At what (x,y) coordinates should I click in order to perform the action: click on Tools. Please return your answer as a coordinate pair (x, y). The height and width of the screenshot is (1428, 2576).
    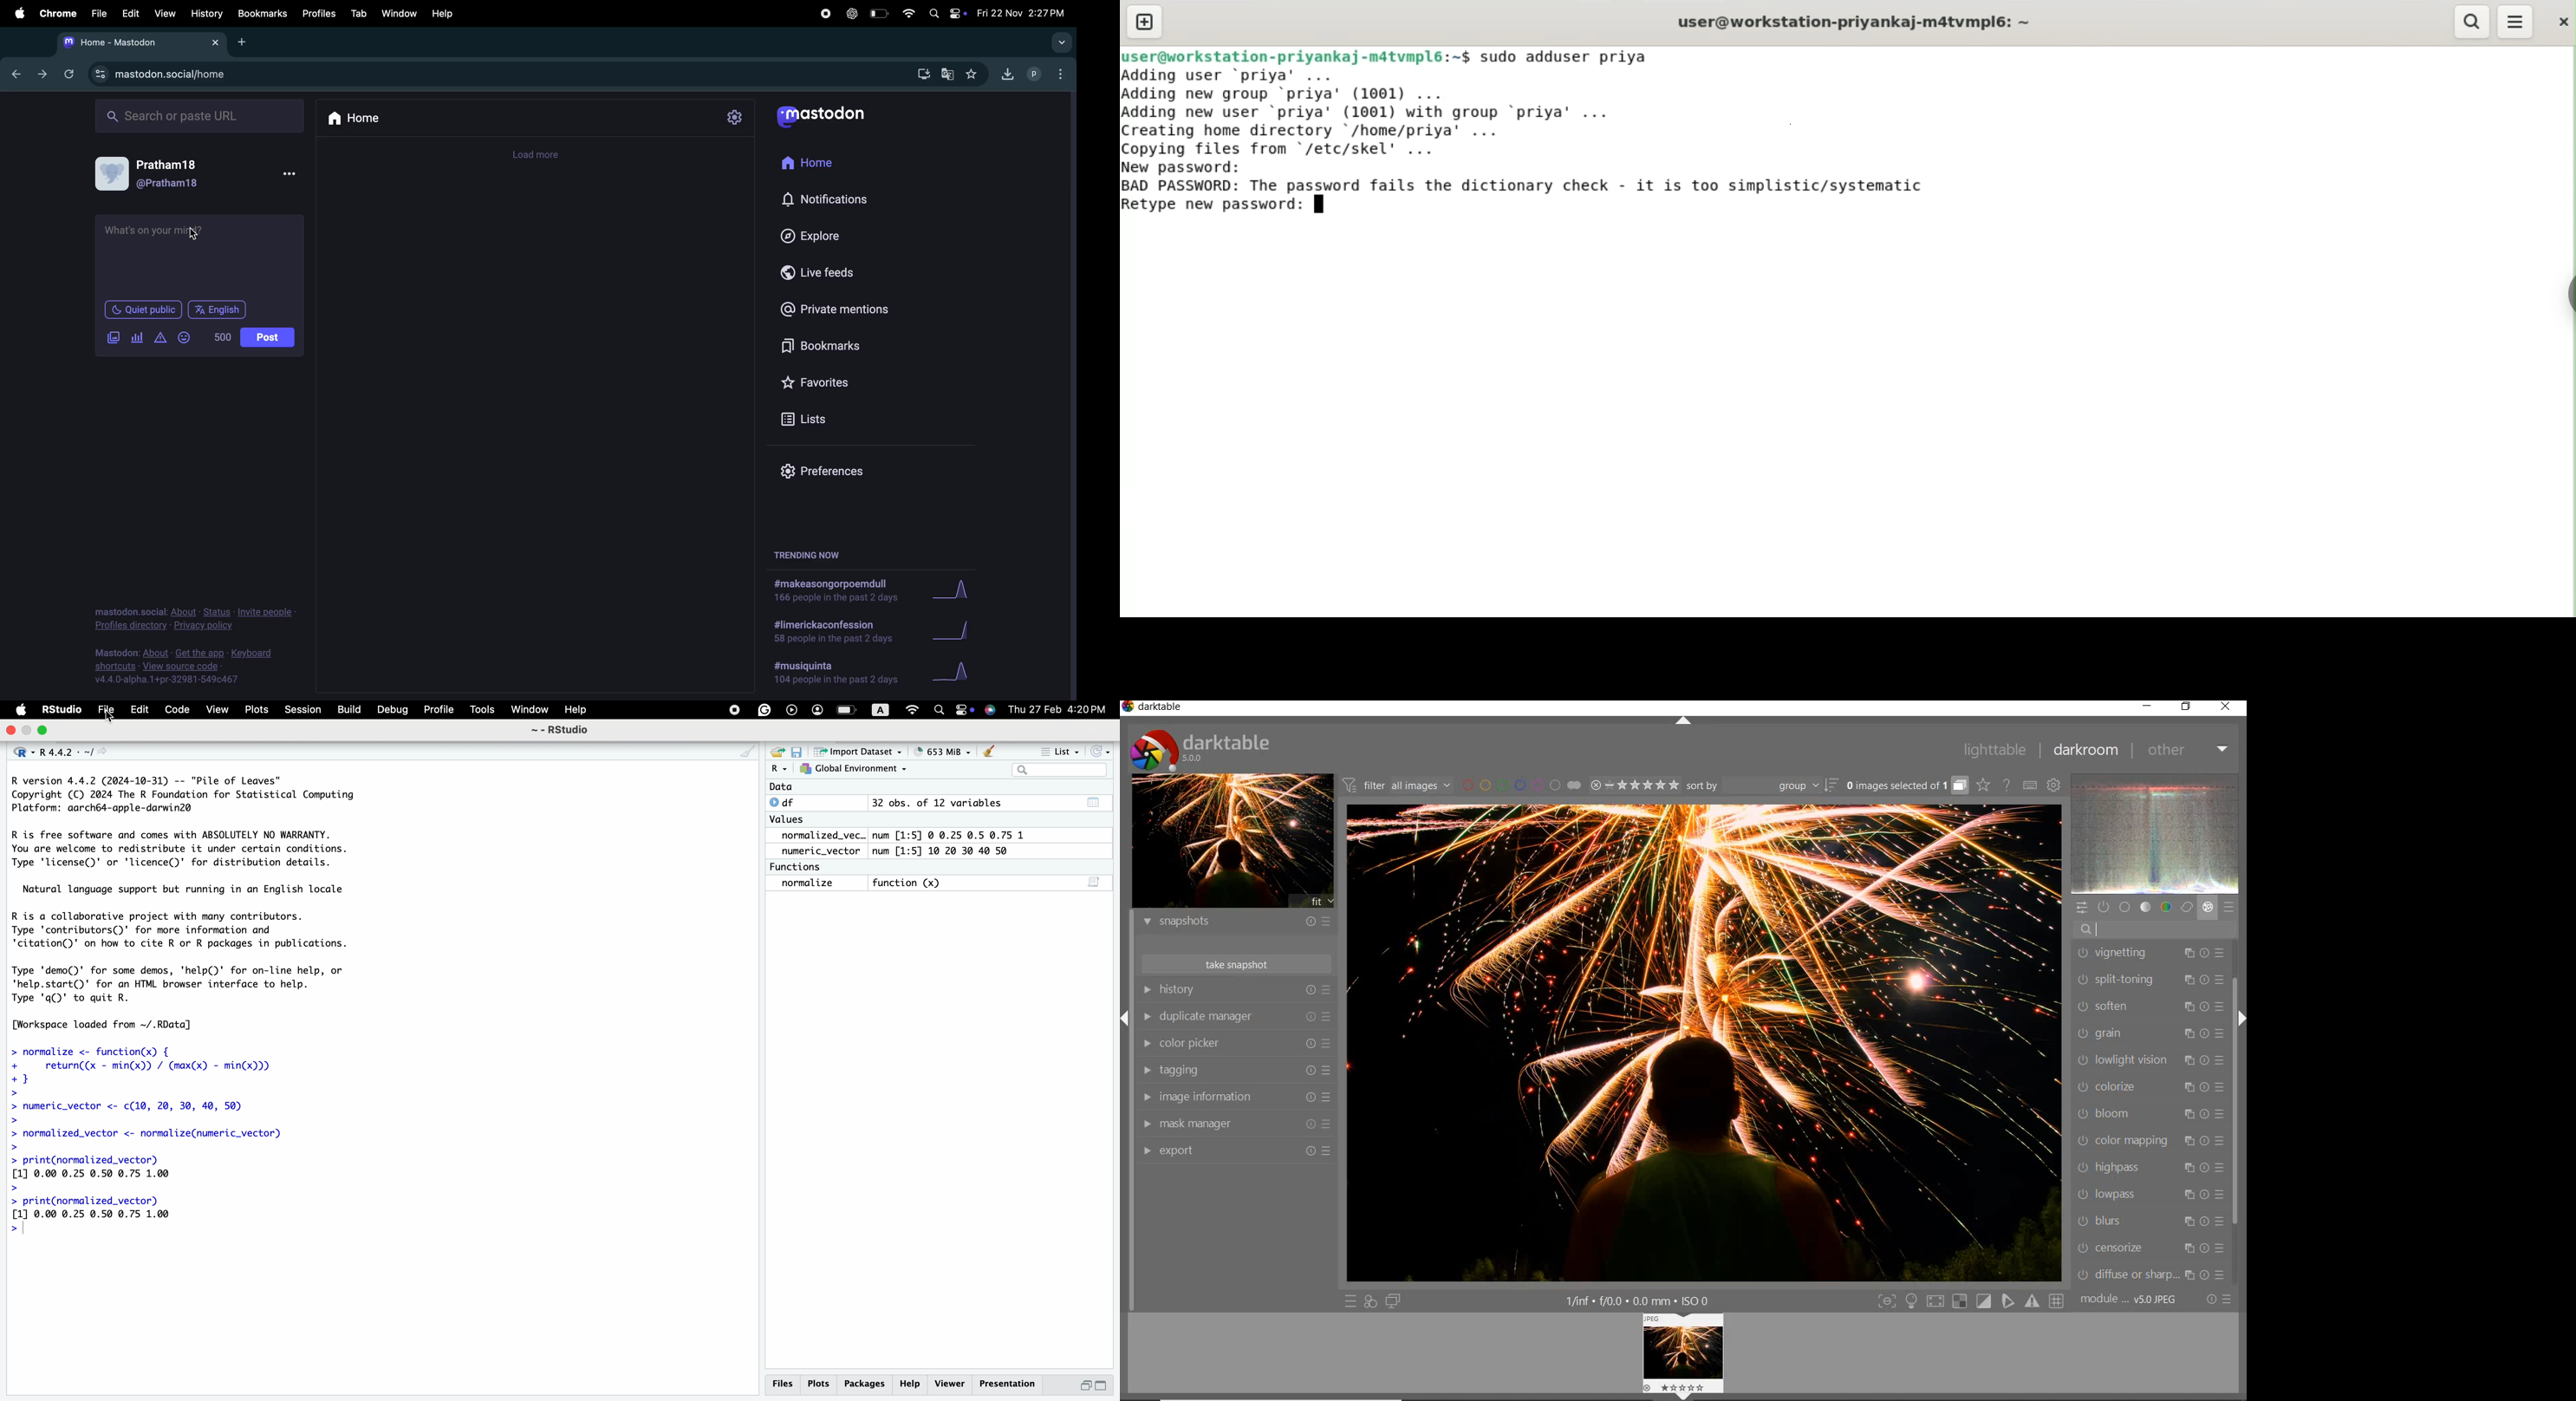
    Looking at the image, I should click on (482, 711).